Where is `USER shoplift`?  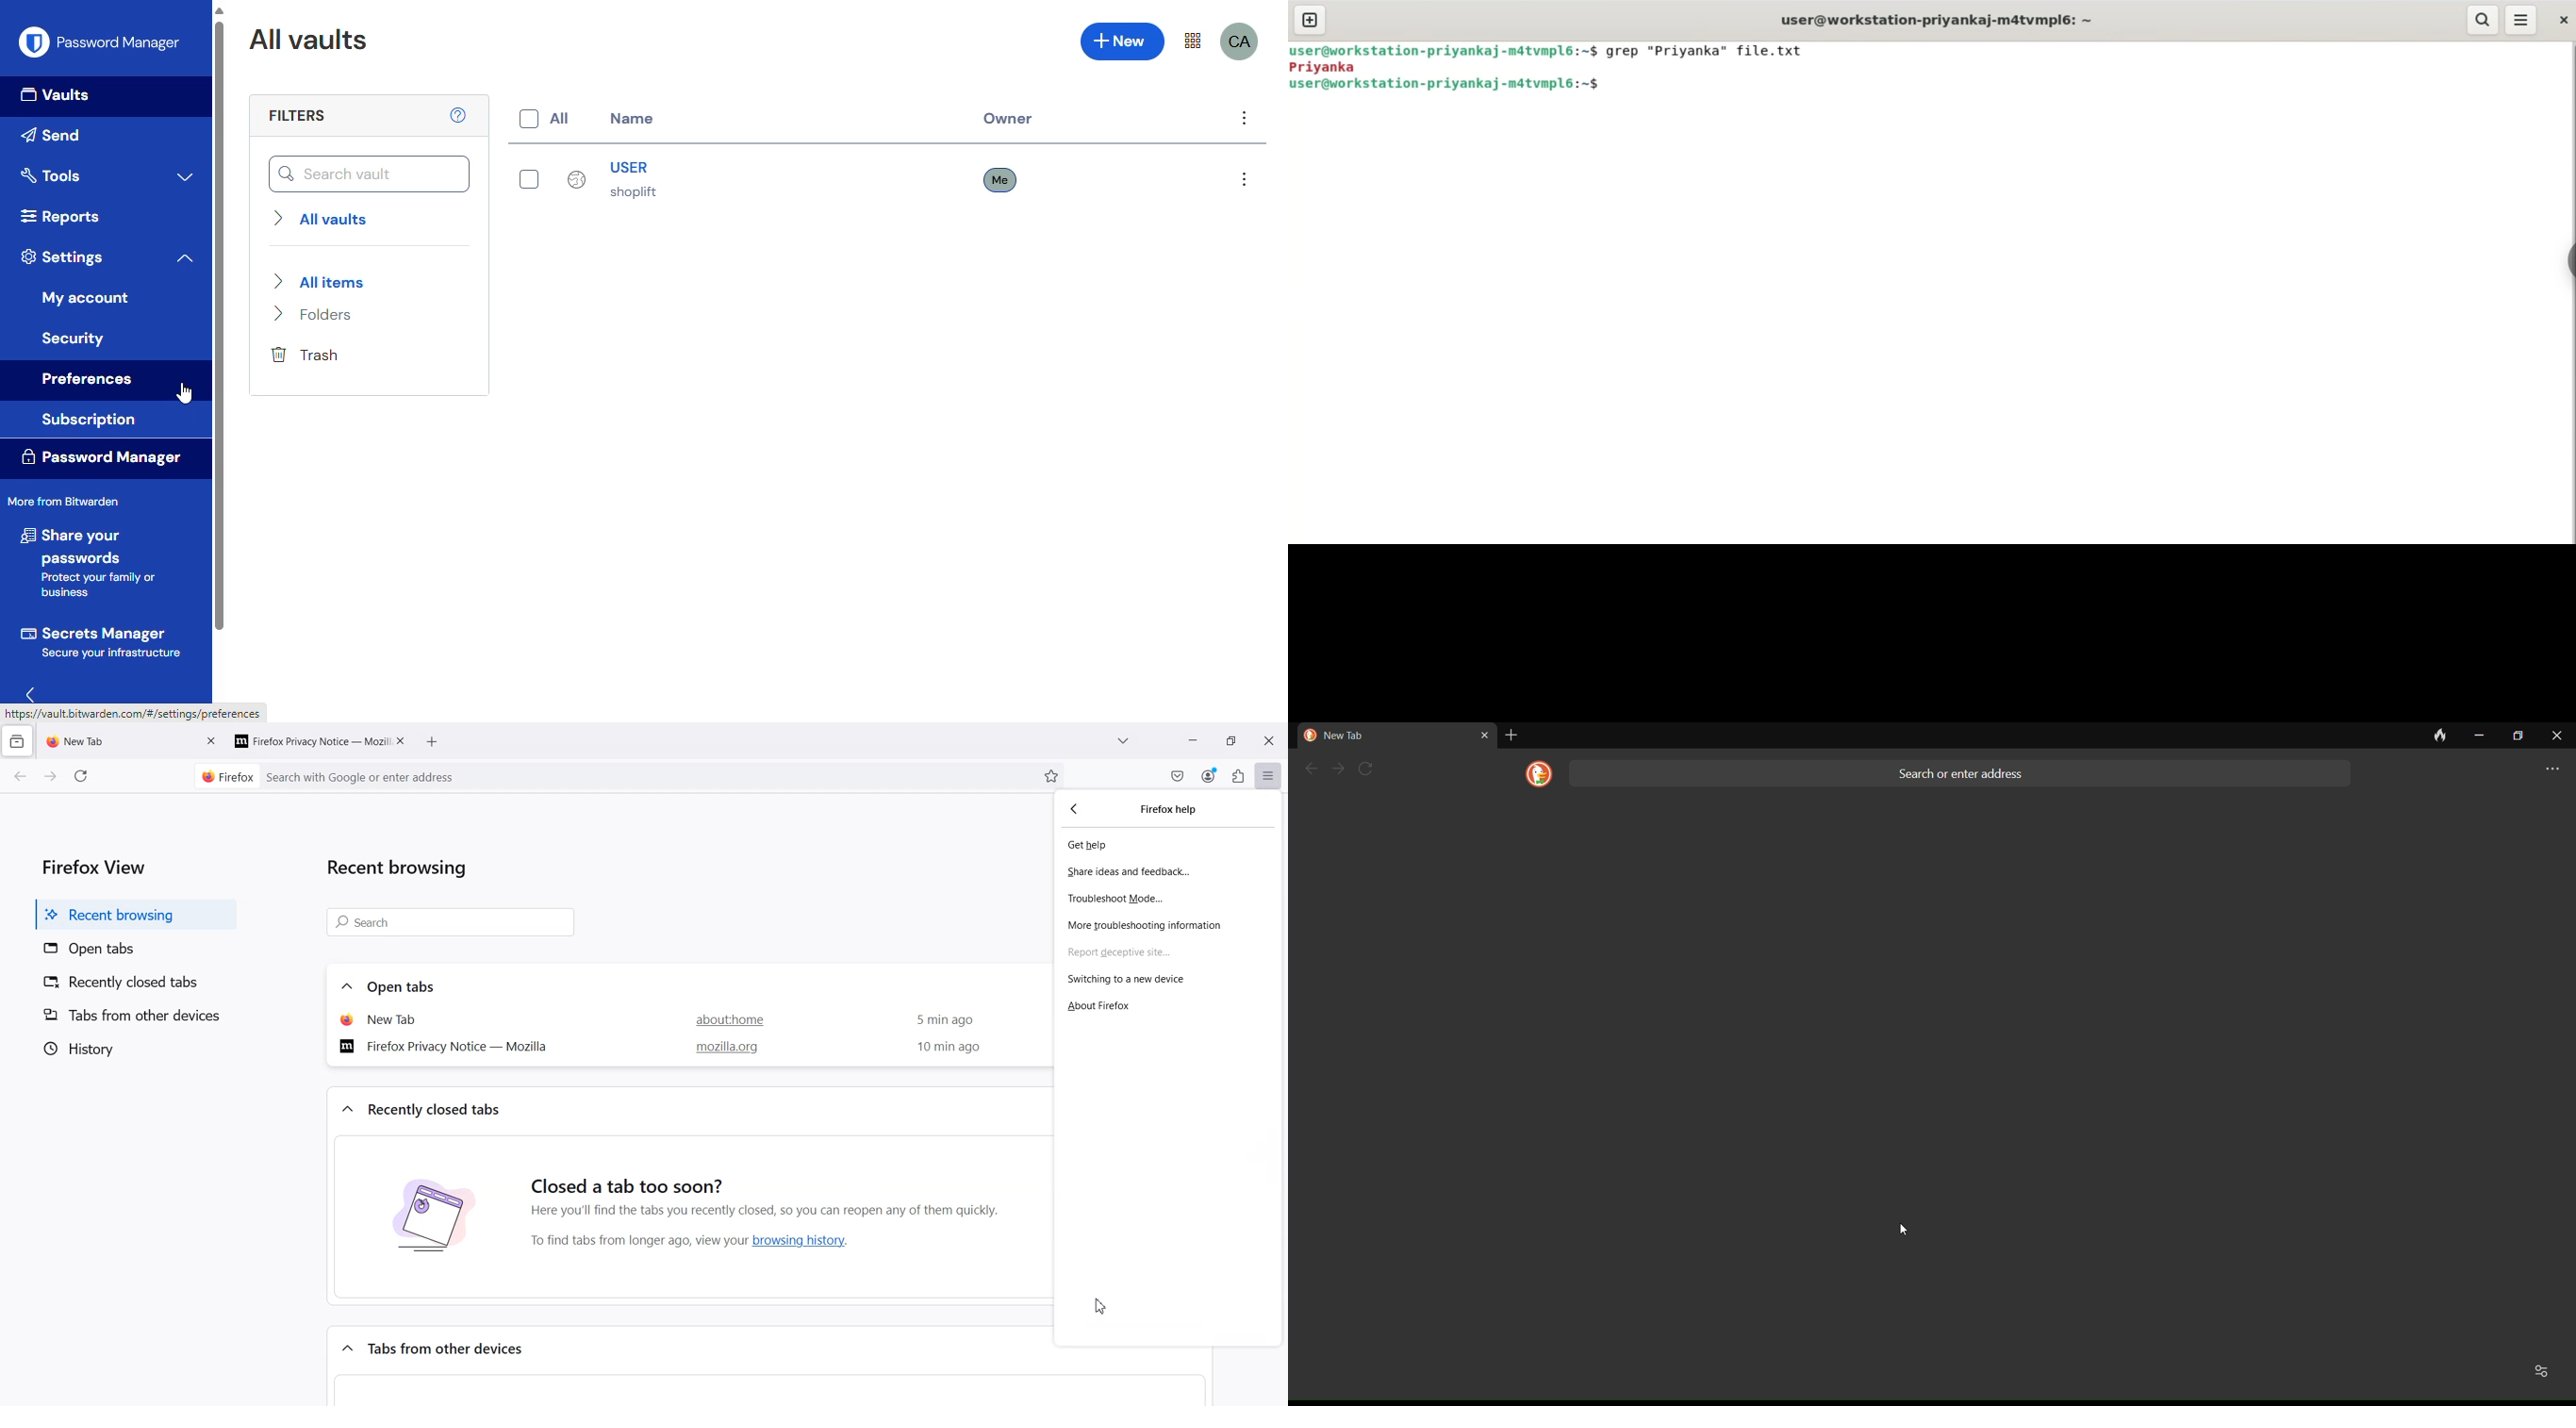
USER shoplift is located at coordinates (585, 177).